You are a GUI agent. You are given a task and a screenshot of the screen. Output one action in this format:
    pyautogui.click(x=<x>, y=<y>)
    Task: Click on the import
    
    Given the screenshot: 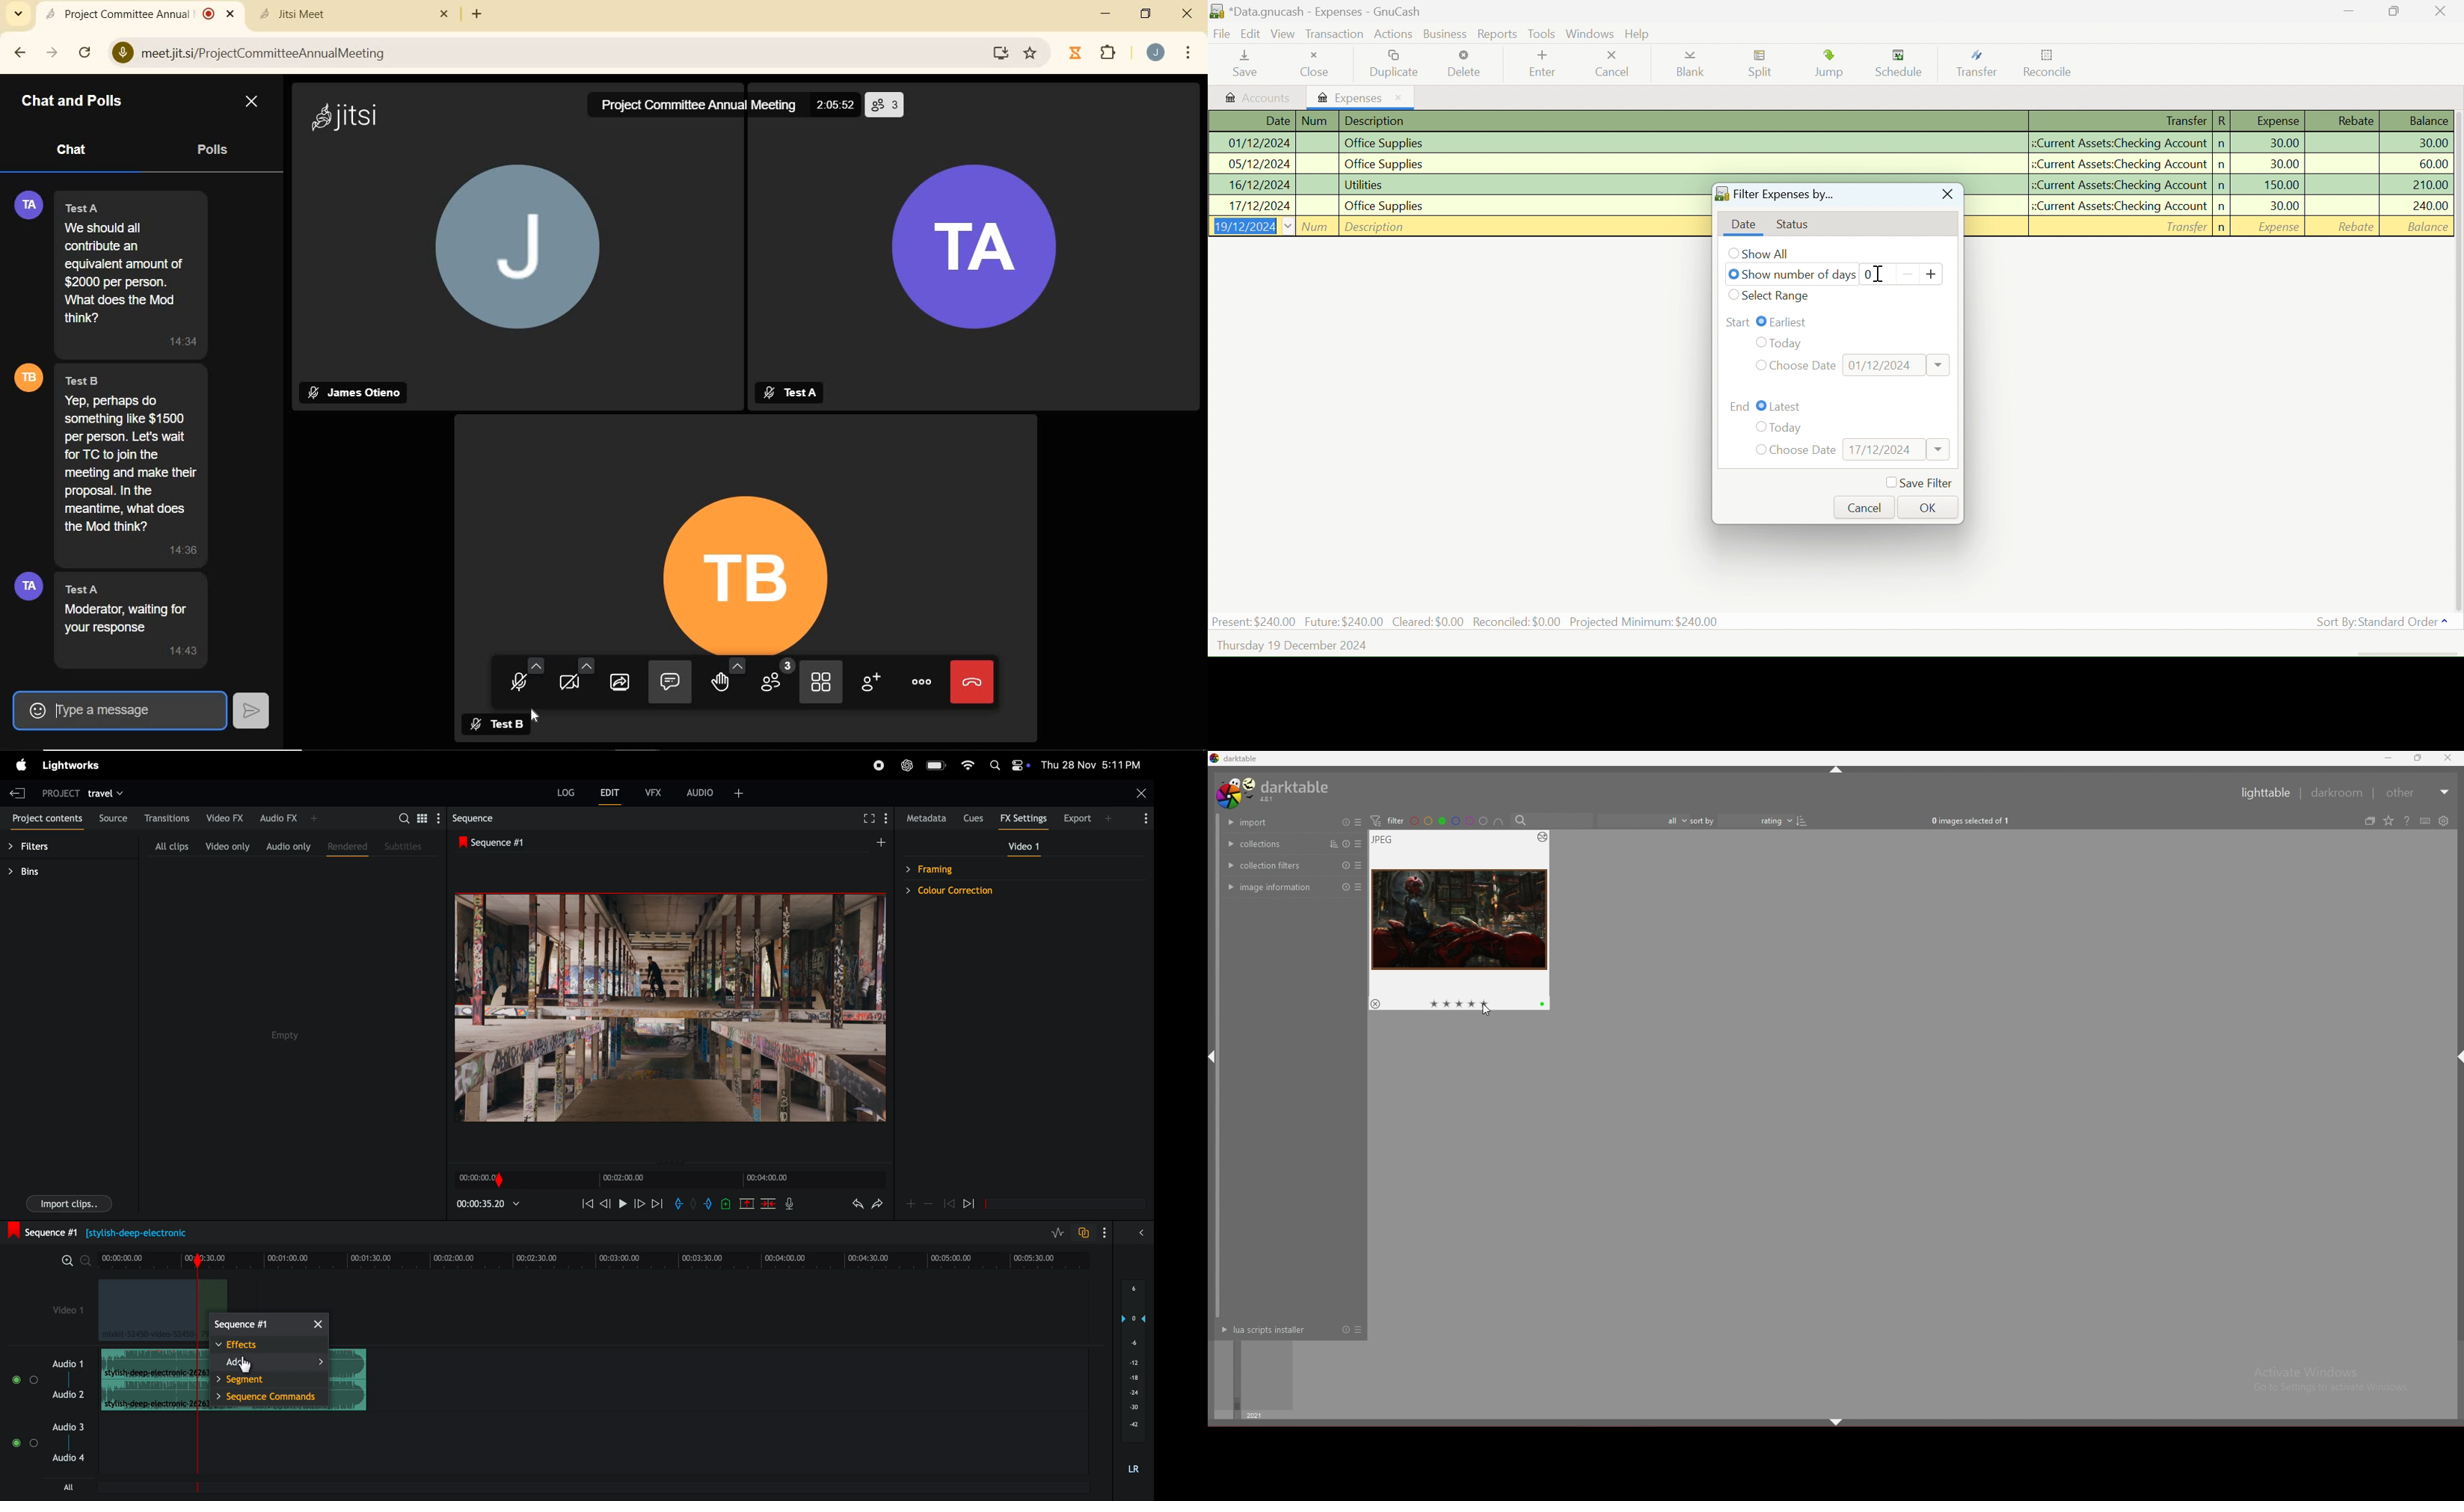 What is the action you would take?
    pyautogui.click(x=1278, y=822)
    